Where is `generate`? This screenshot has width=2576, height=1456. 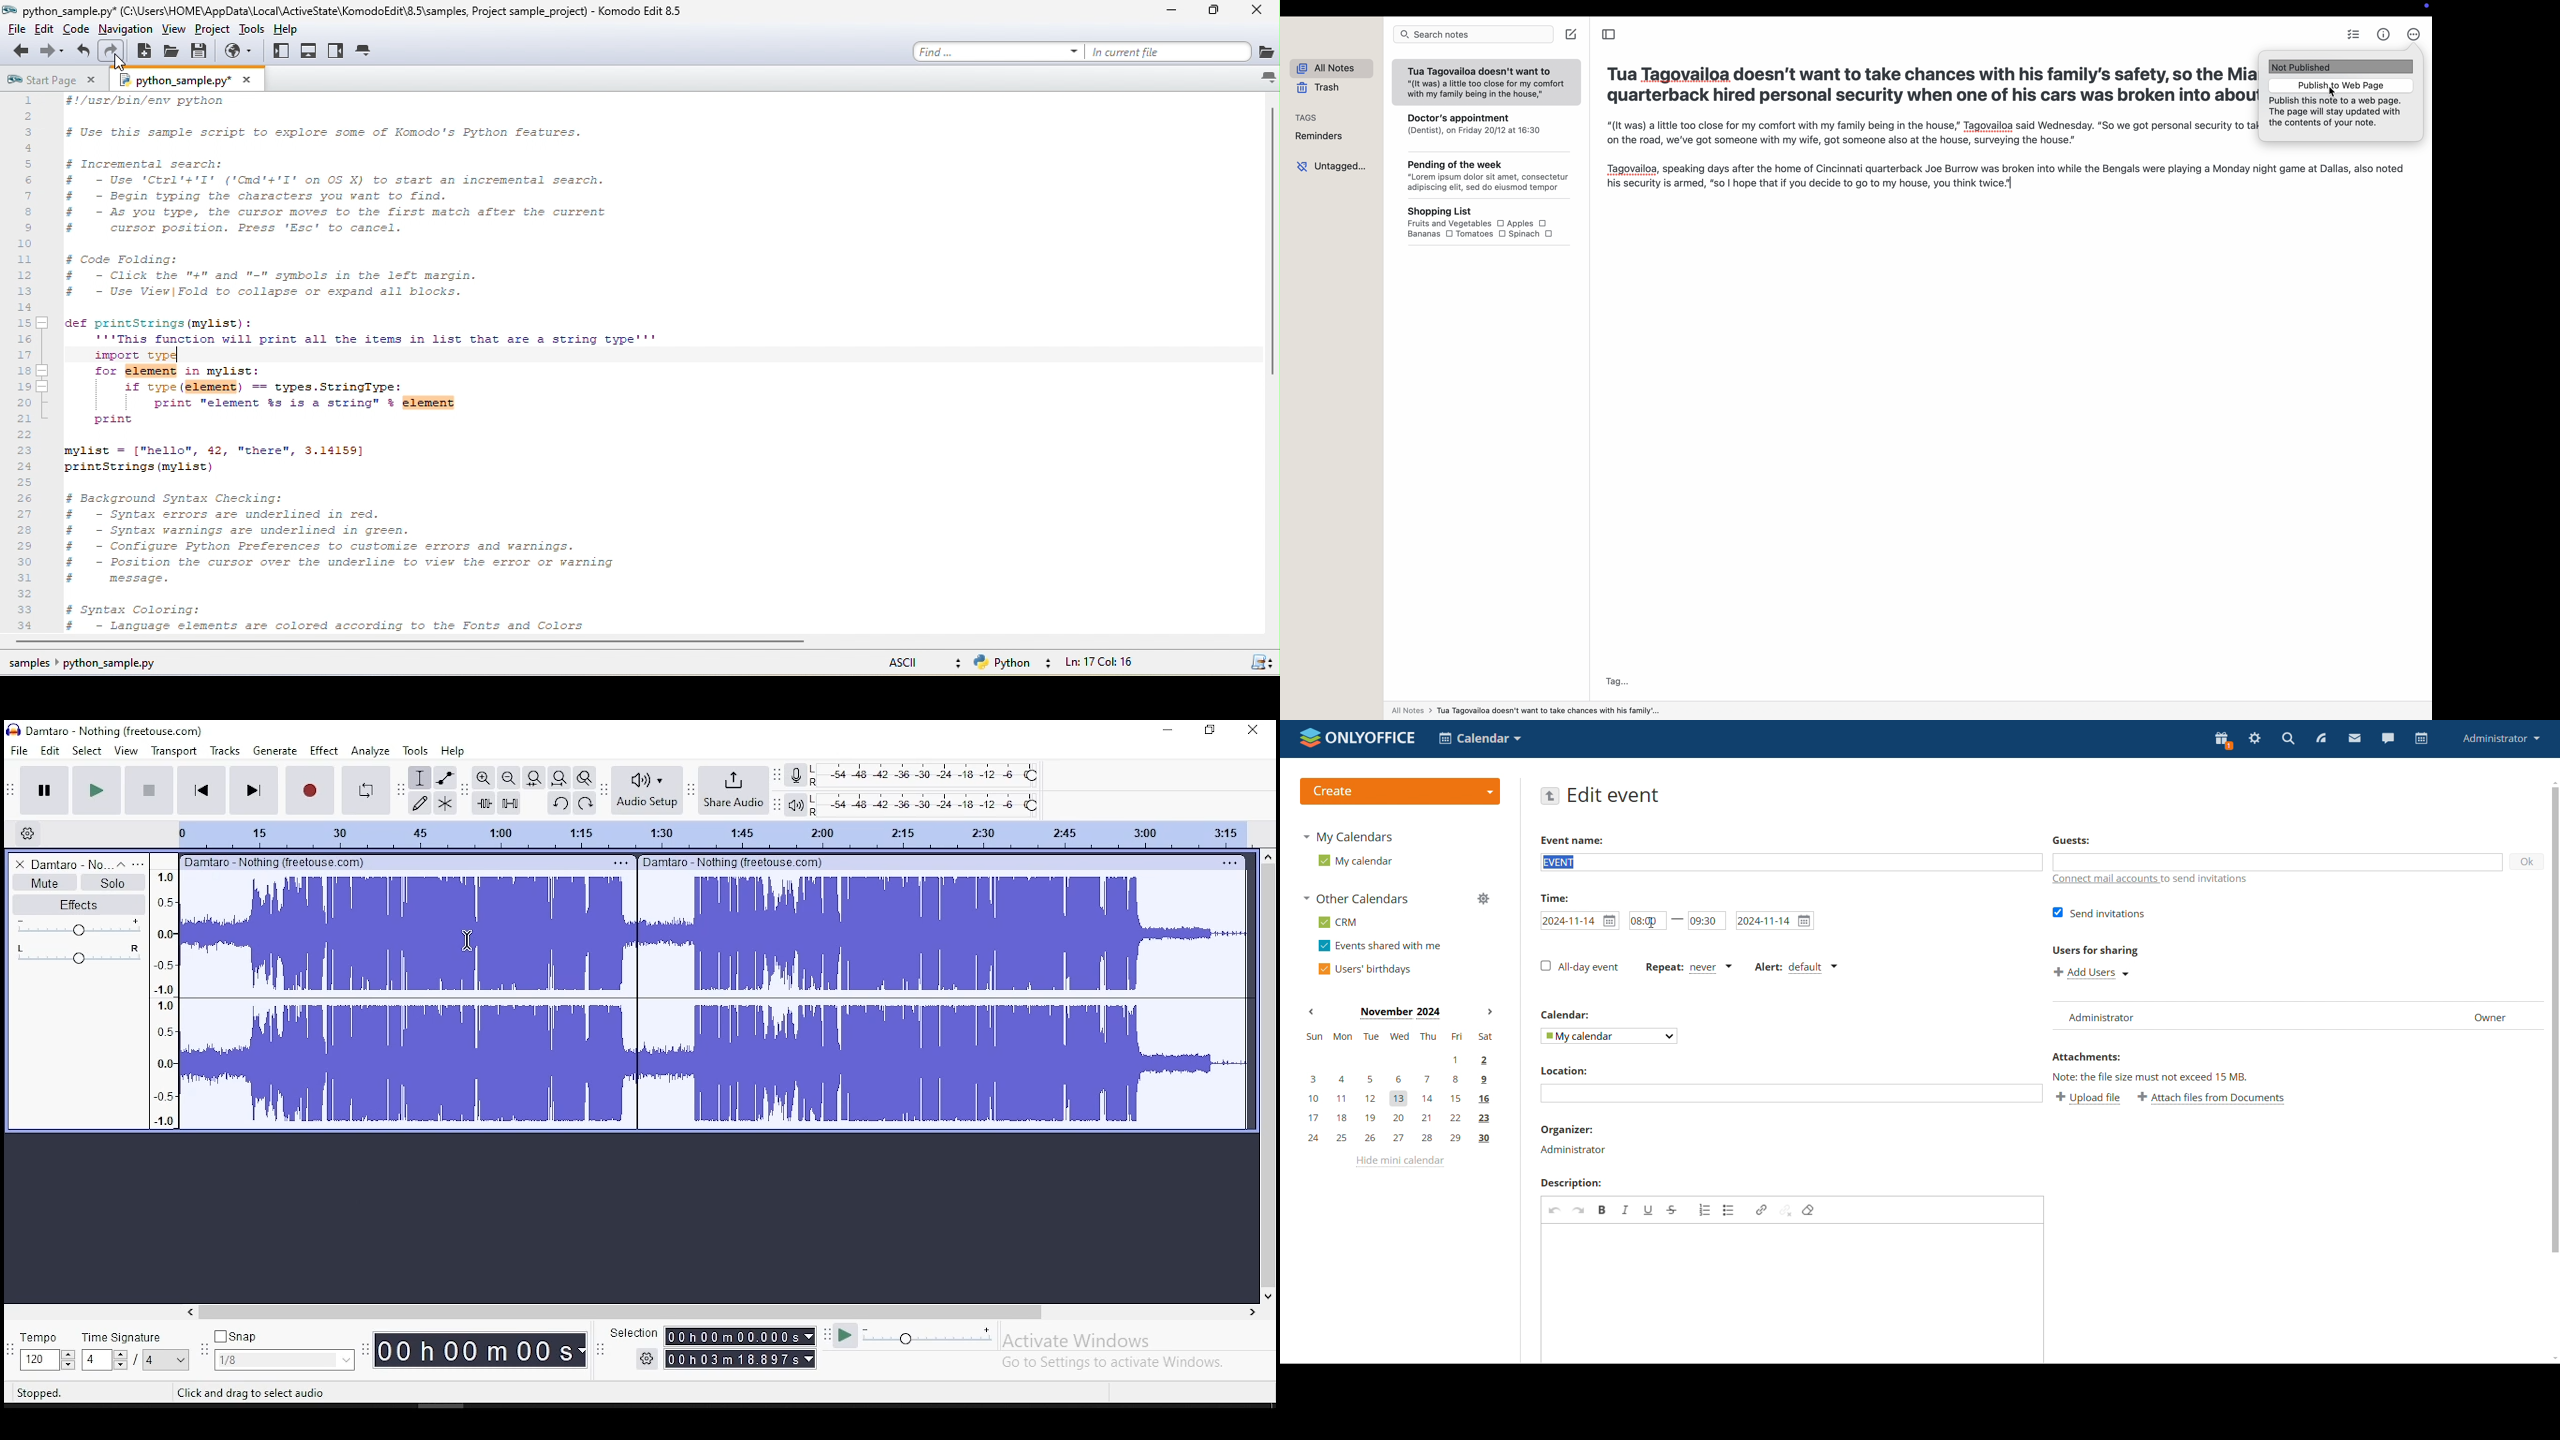 generate is located at coordinates (277, 752).